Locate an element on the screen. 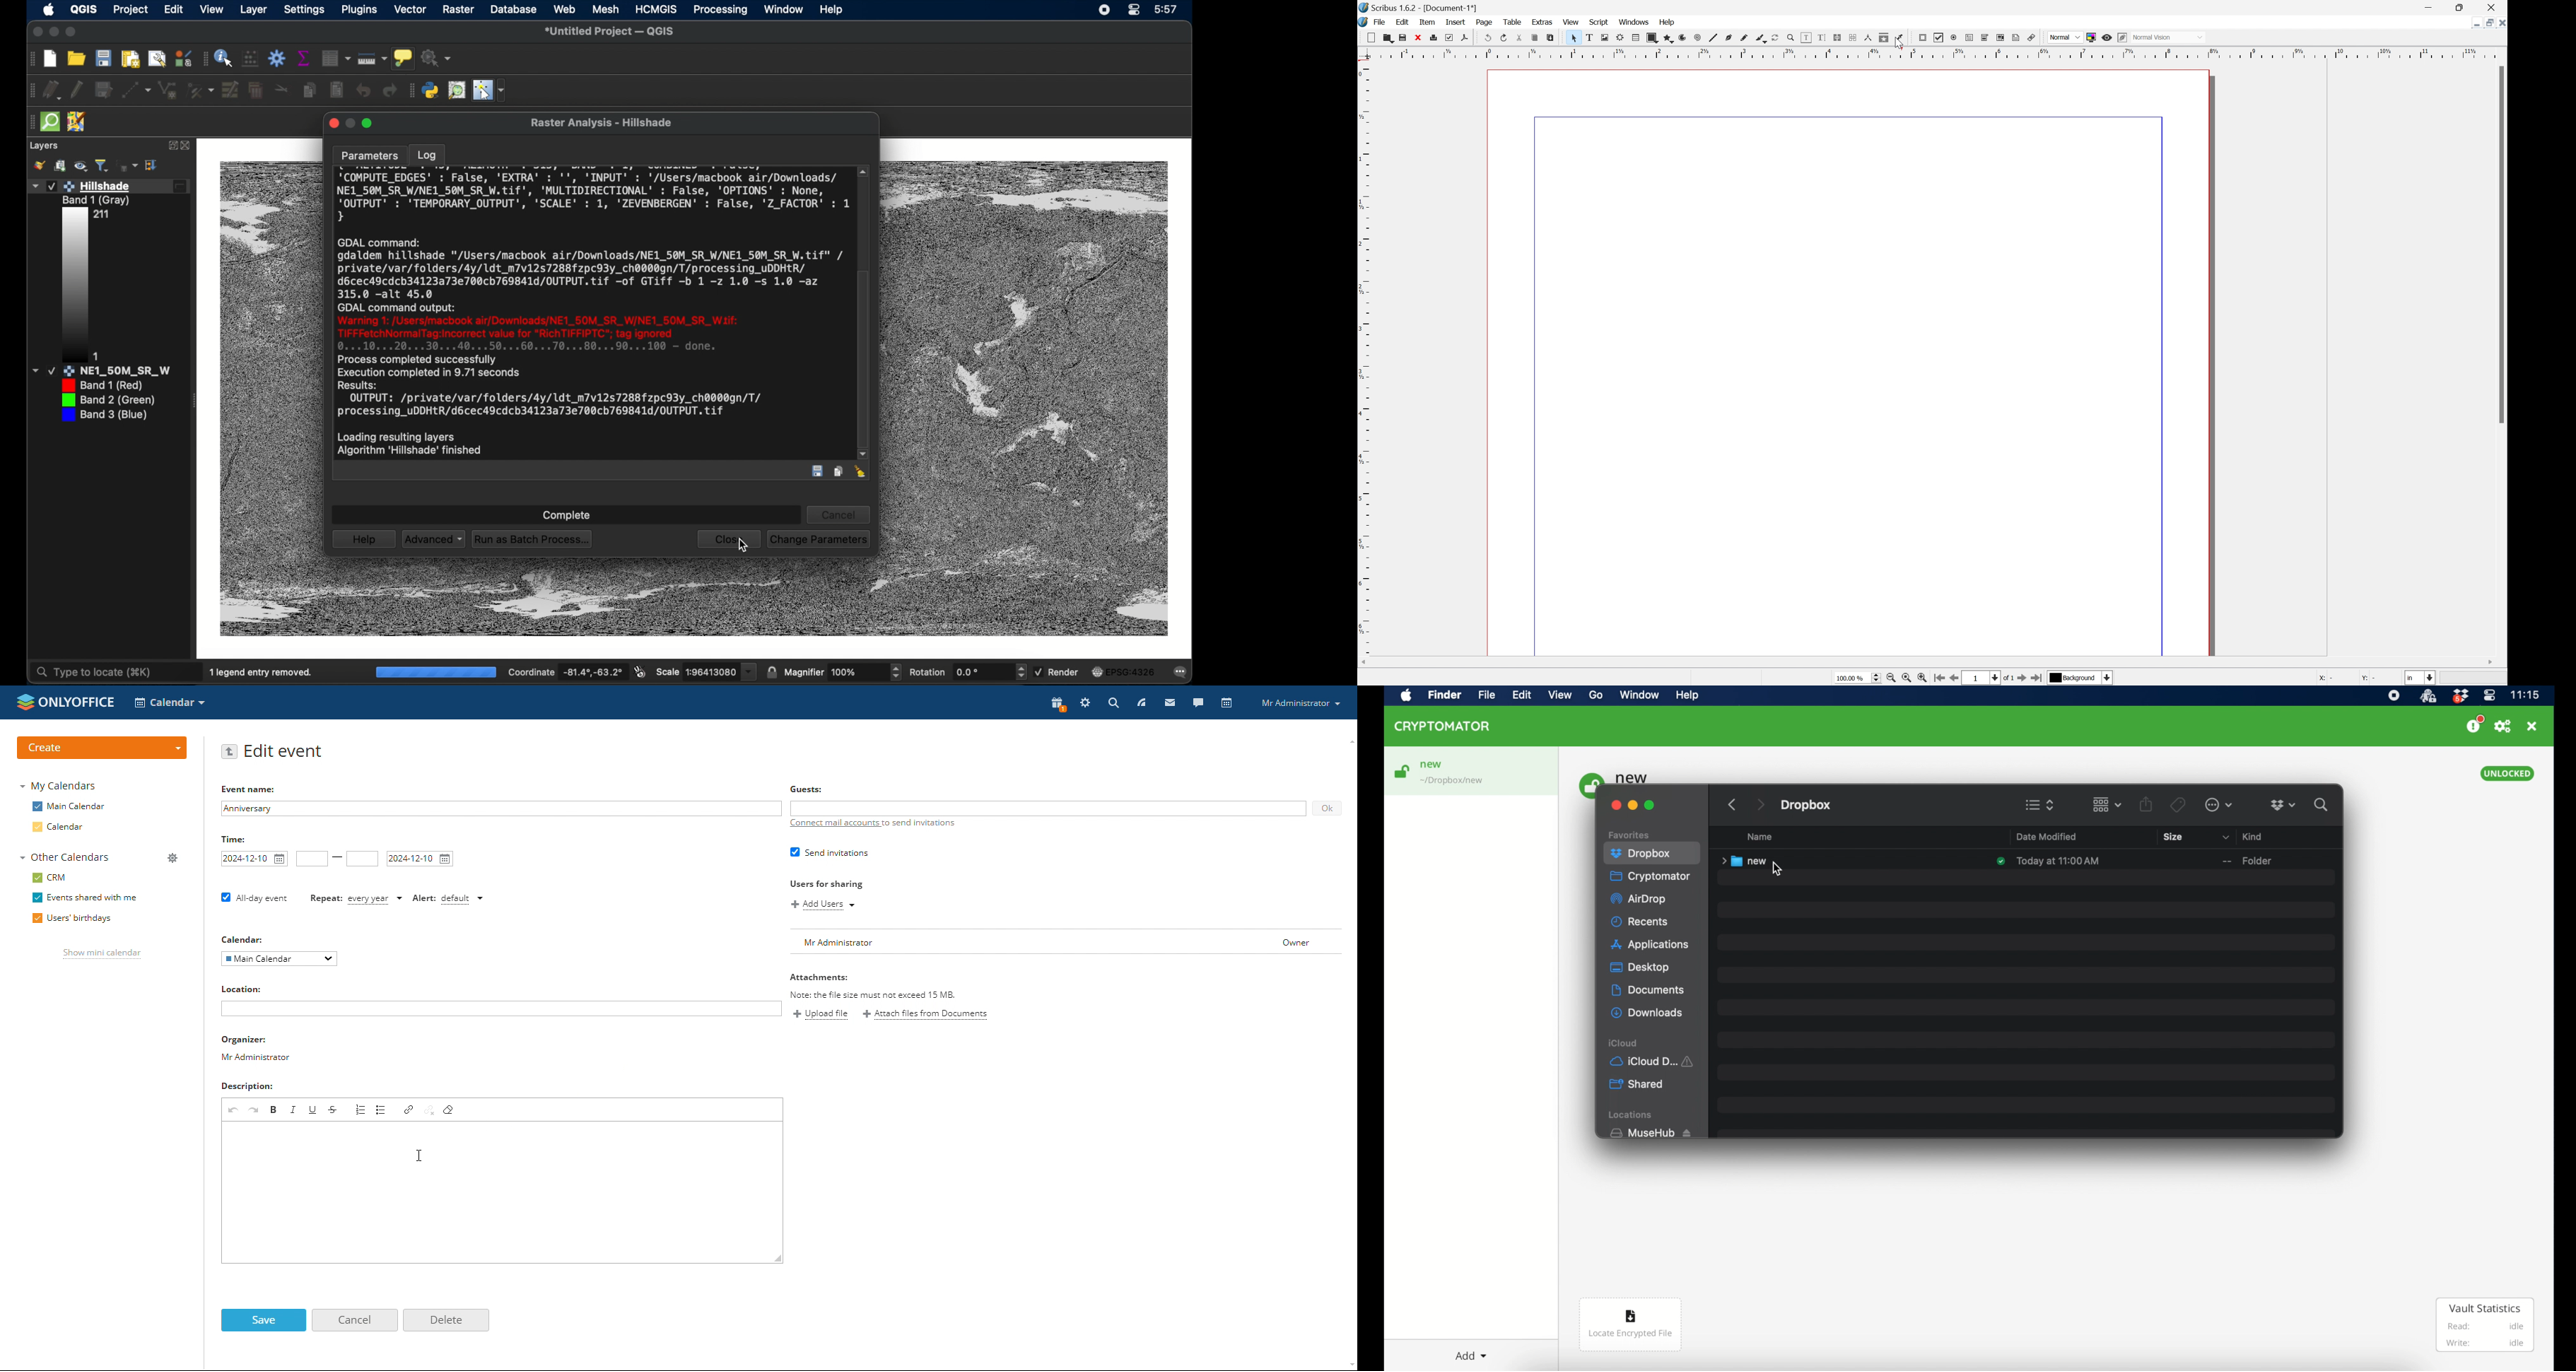 This screenshot has width=2576, height=1372. polygon is located at coordinates (1667, 37).